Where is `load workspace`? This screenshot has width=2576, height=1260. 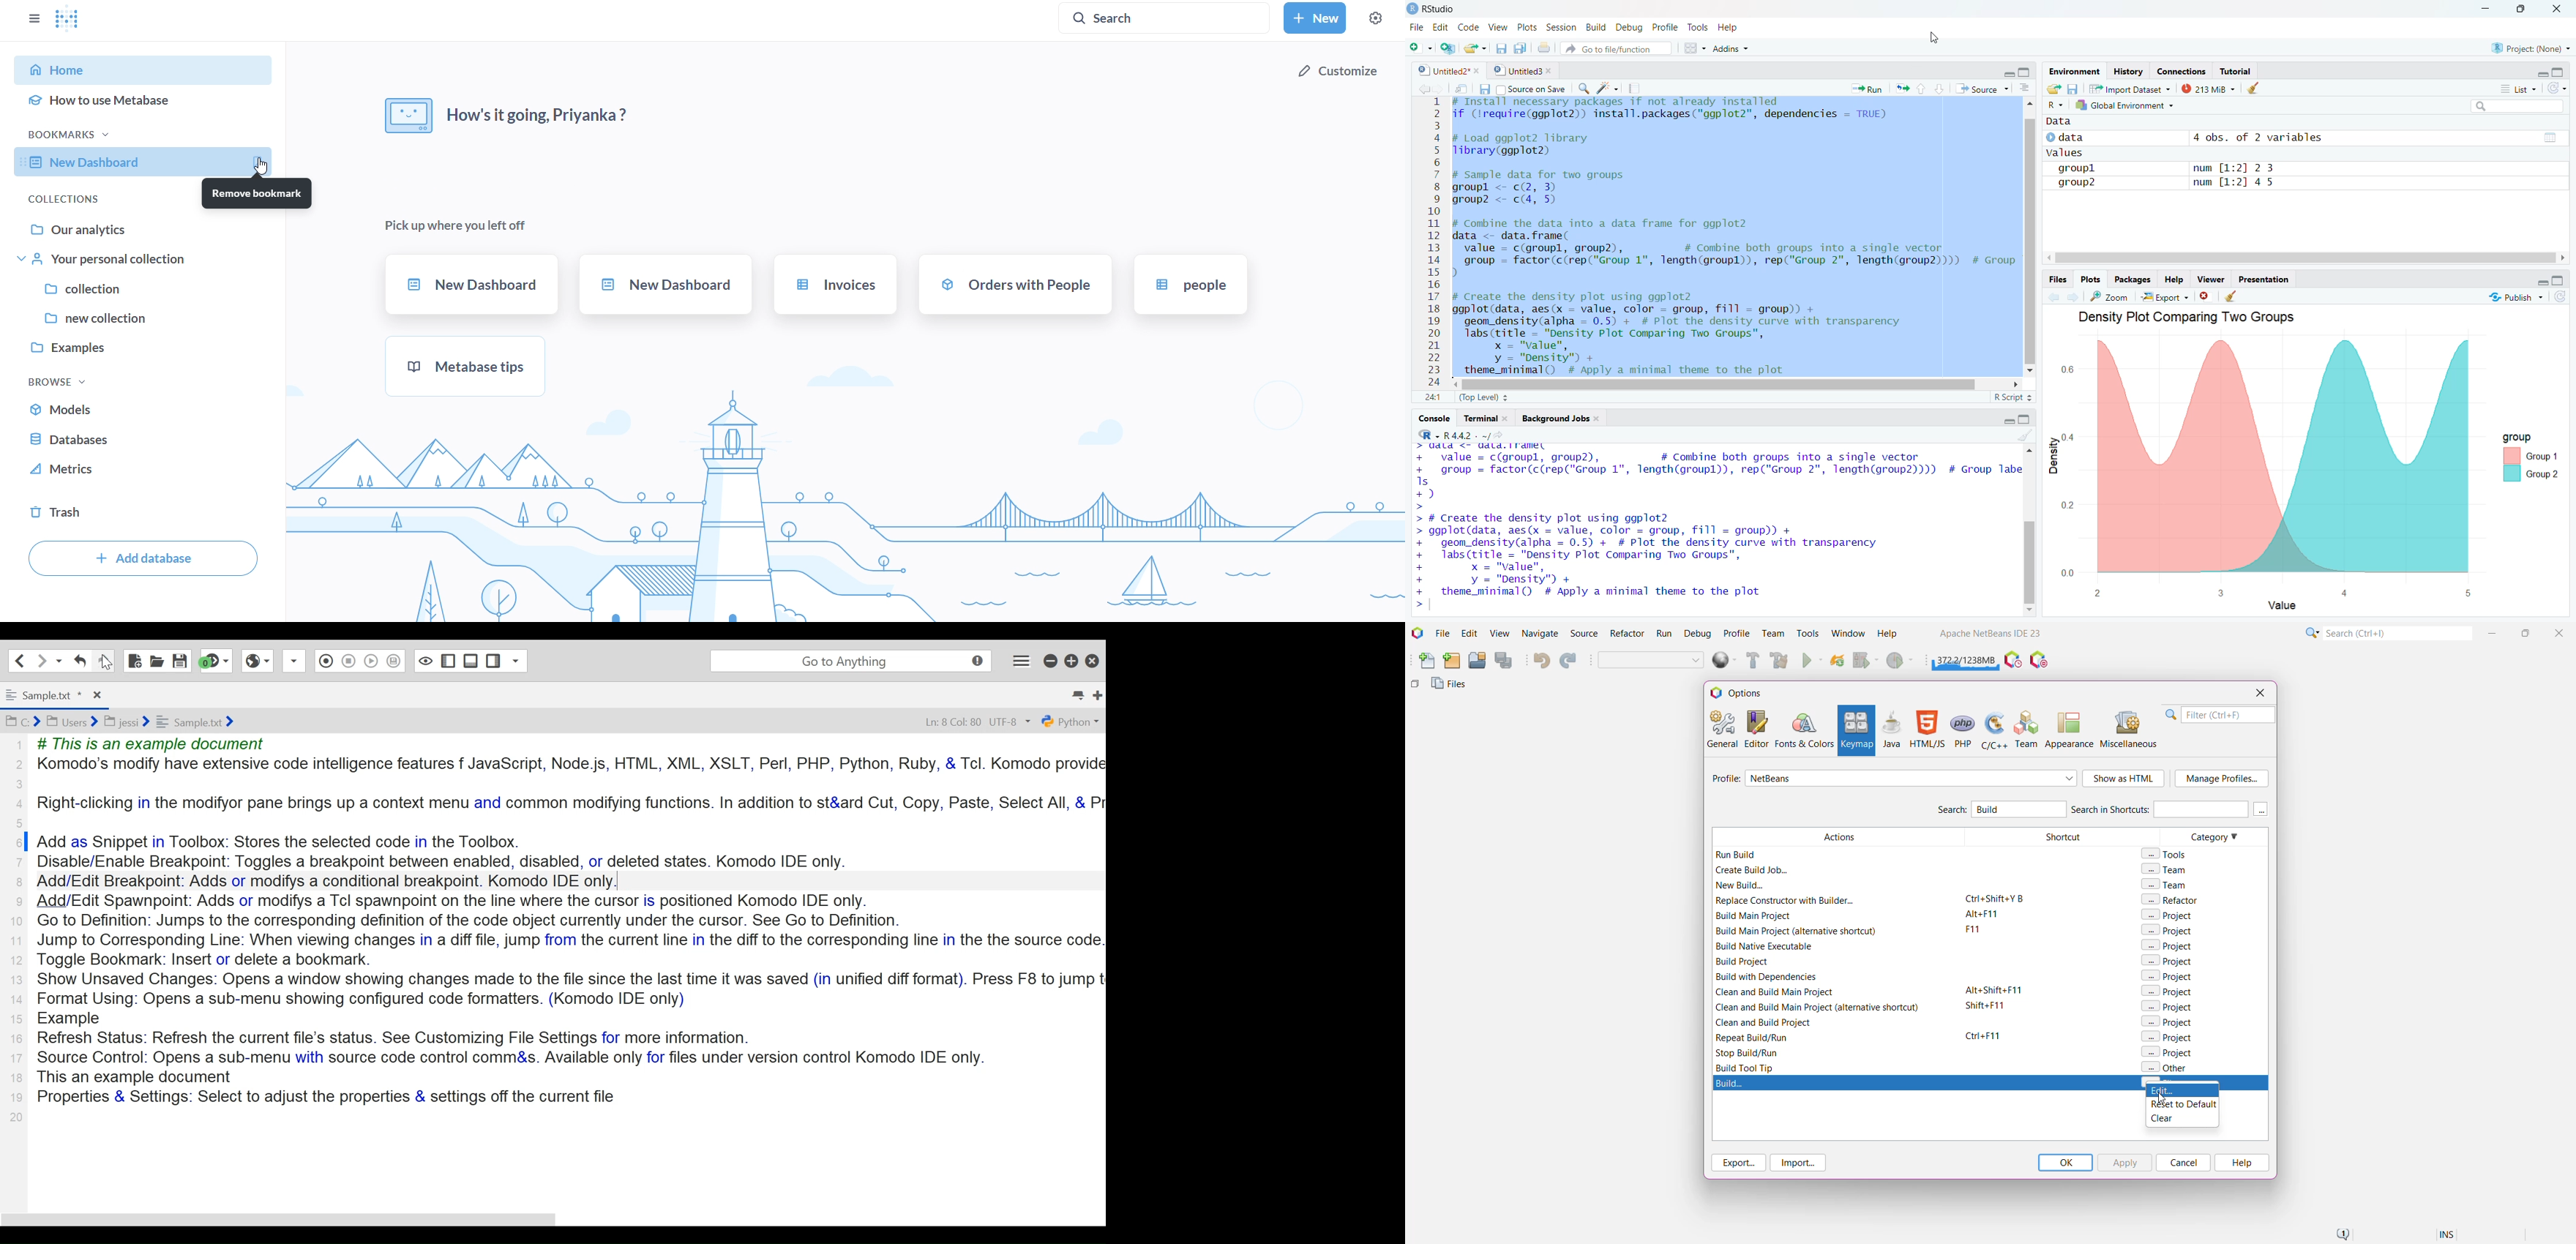
load workspace is located at coordinates (2054, 89).